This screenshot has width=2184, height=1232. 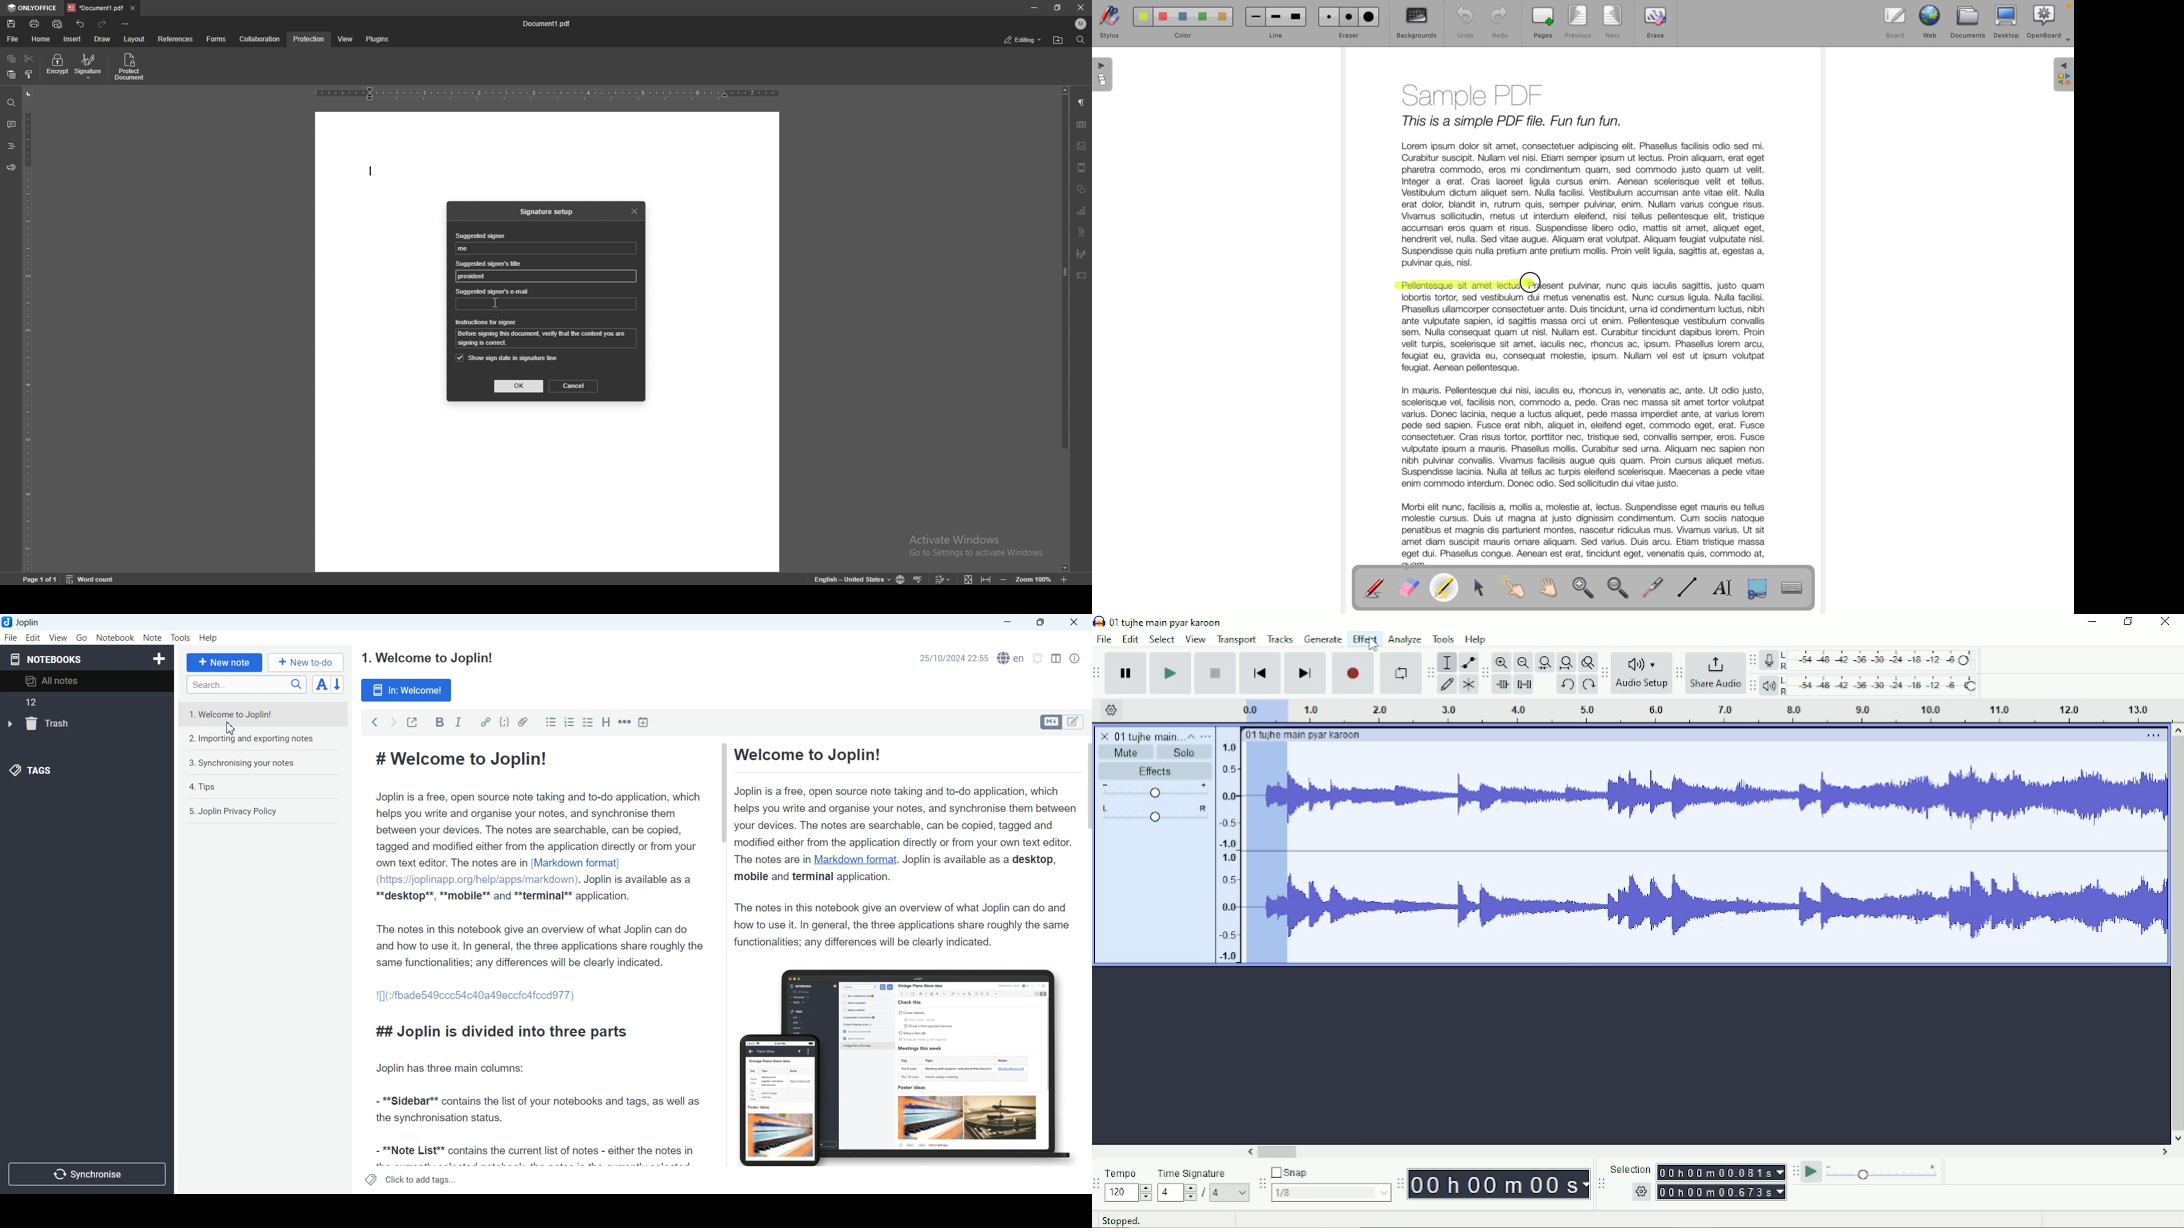 I want to click on Volume, so click(x=1155, y=792).